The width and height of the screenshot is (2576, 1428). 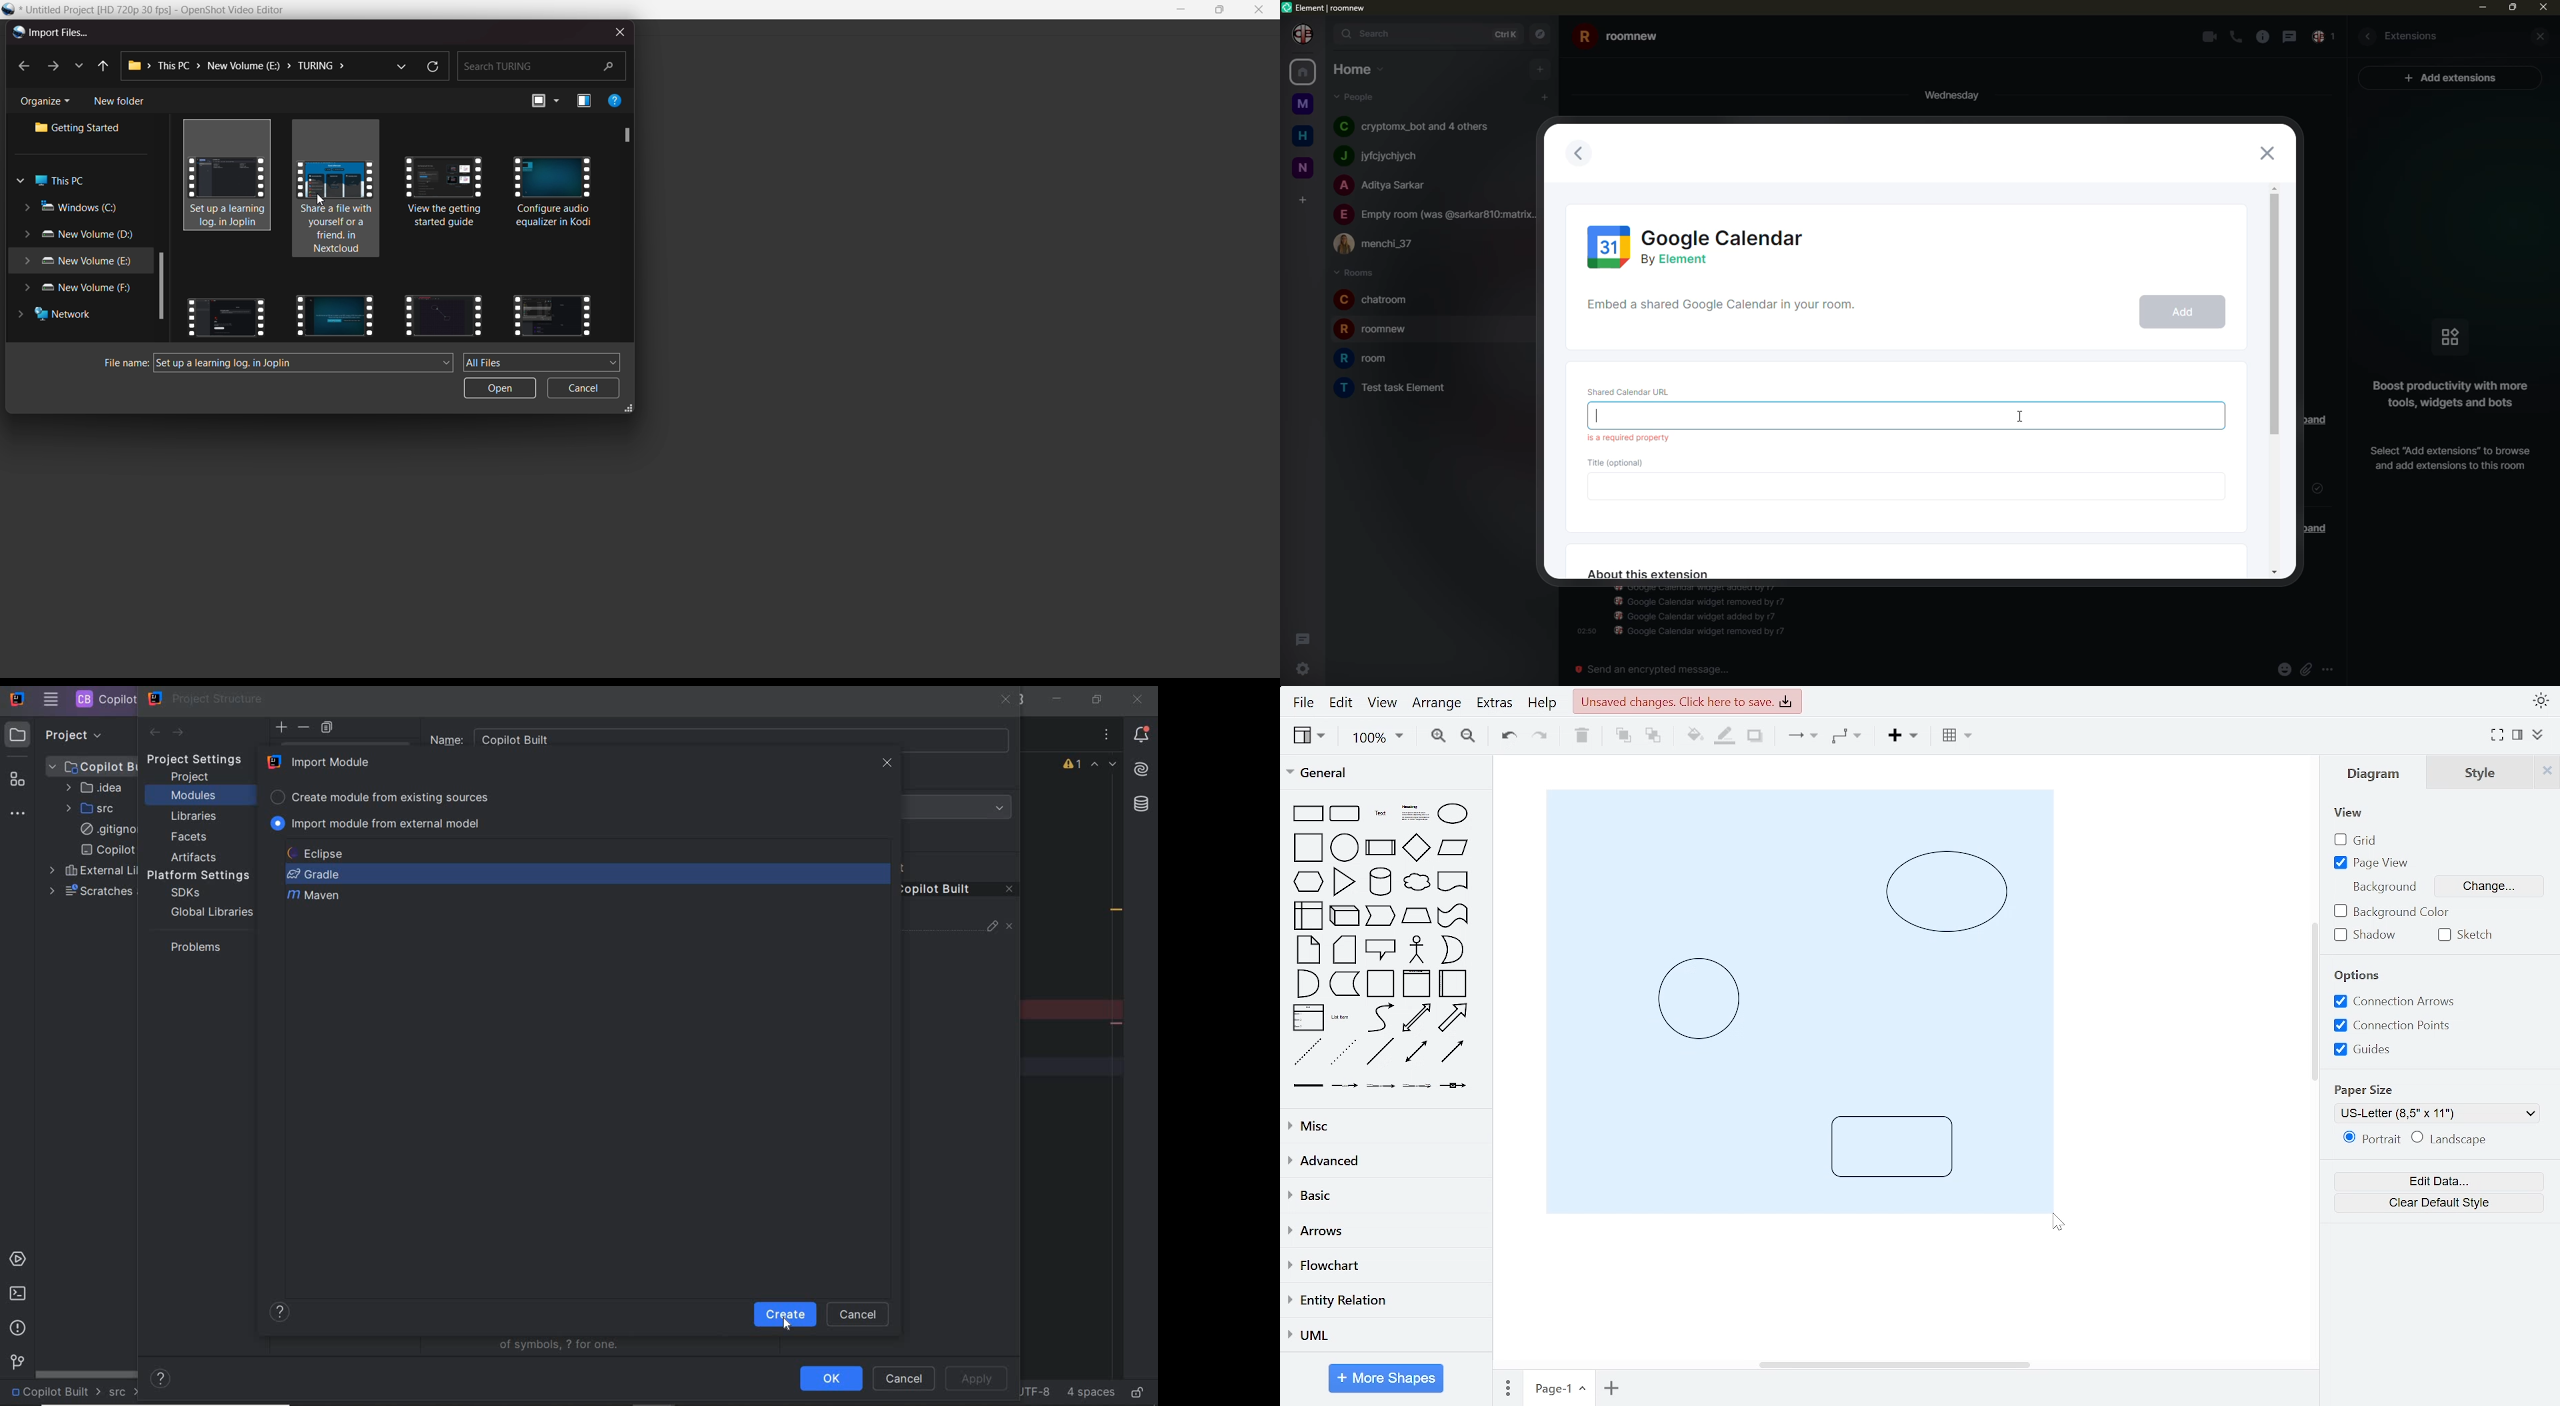 I want to click on room, so click(x=1619, y=38).